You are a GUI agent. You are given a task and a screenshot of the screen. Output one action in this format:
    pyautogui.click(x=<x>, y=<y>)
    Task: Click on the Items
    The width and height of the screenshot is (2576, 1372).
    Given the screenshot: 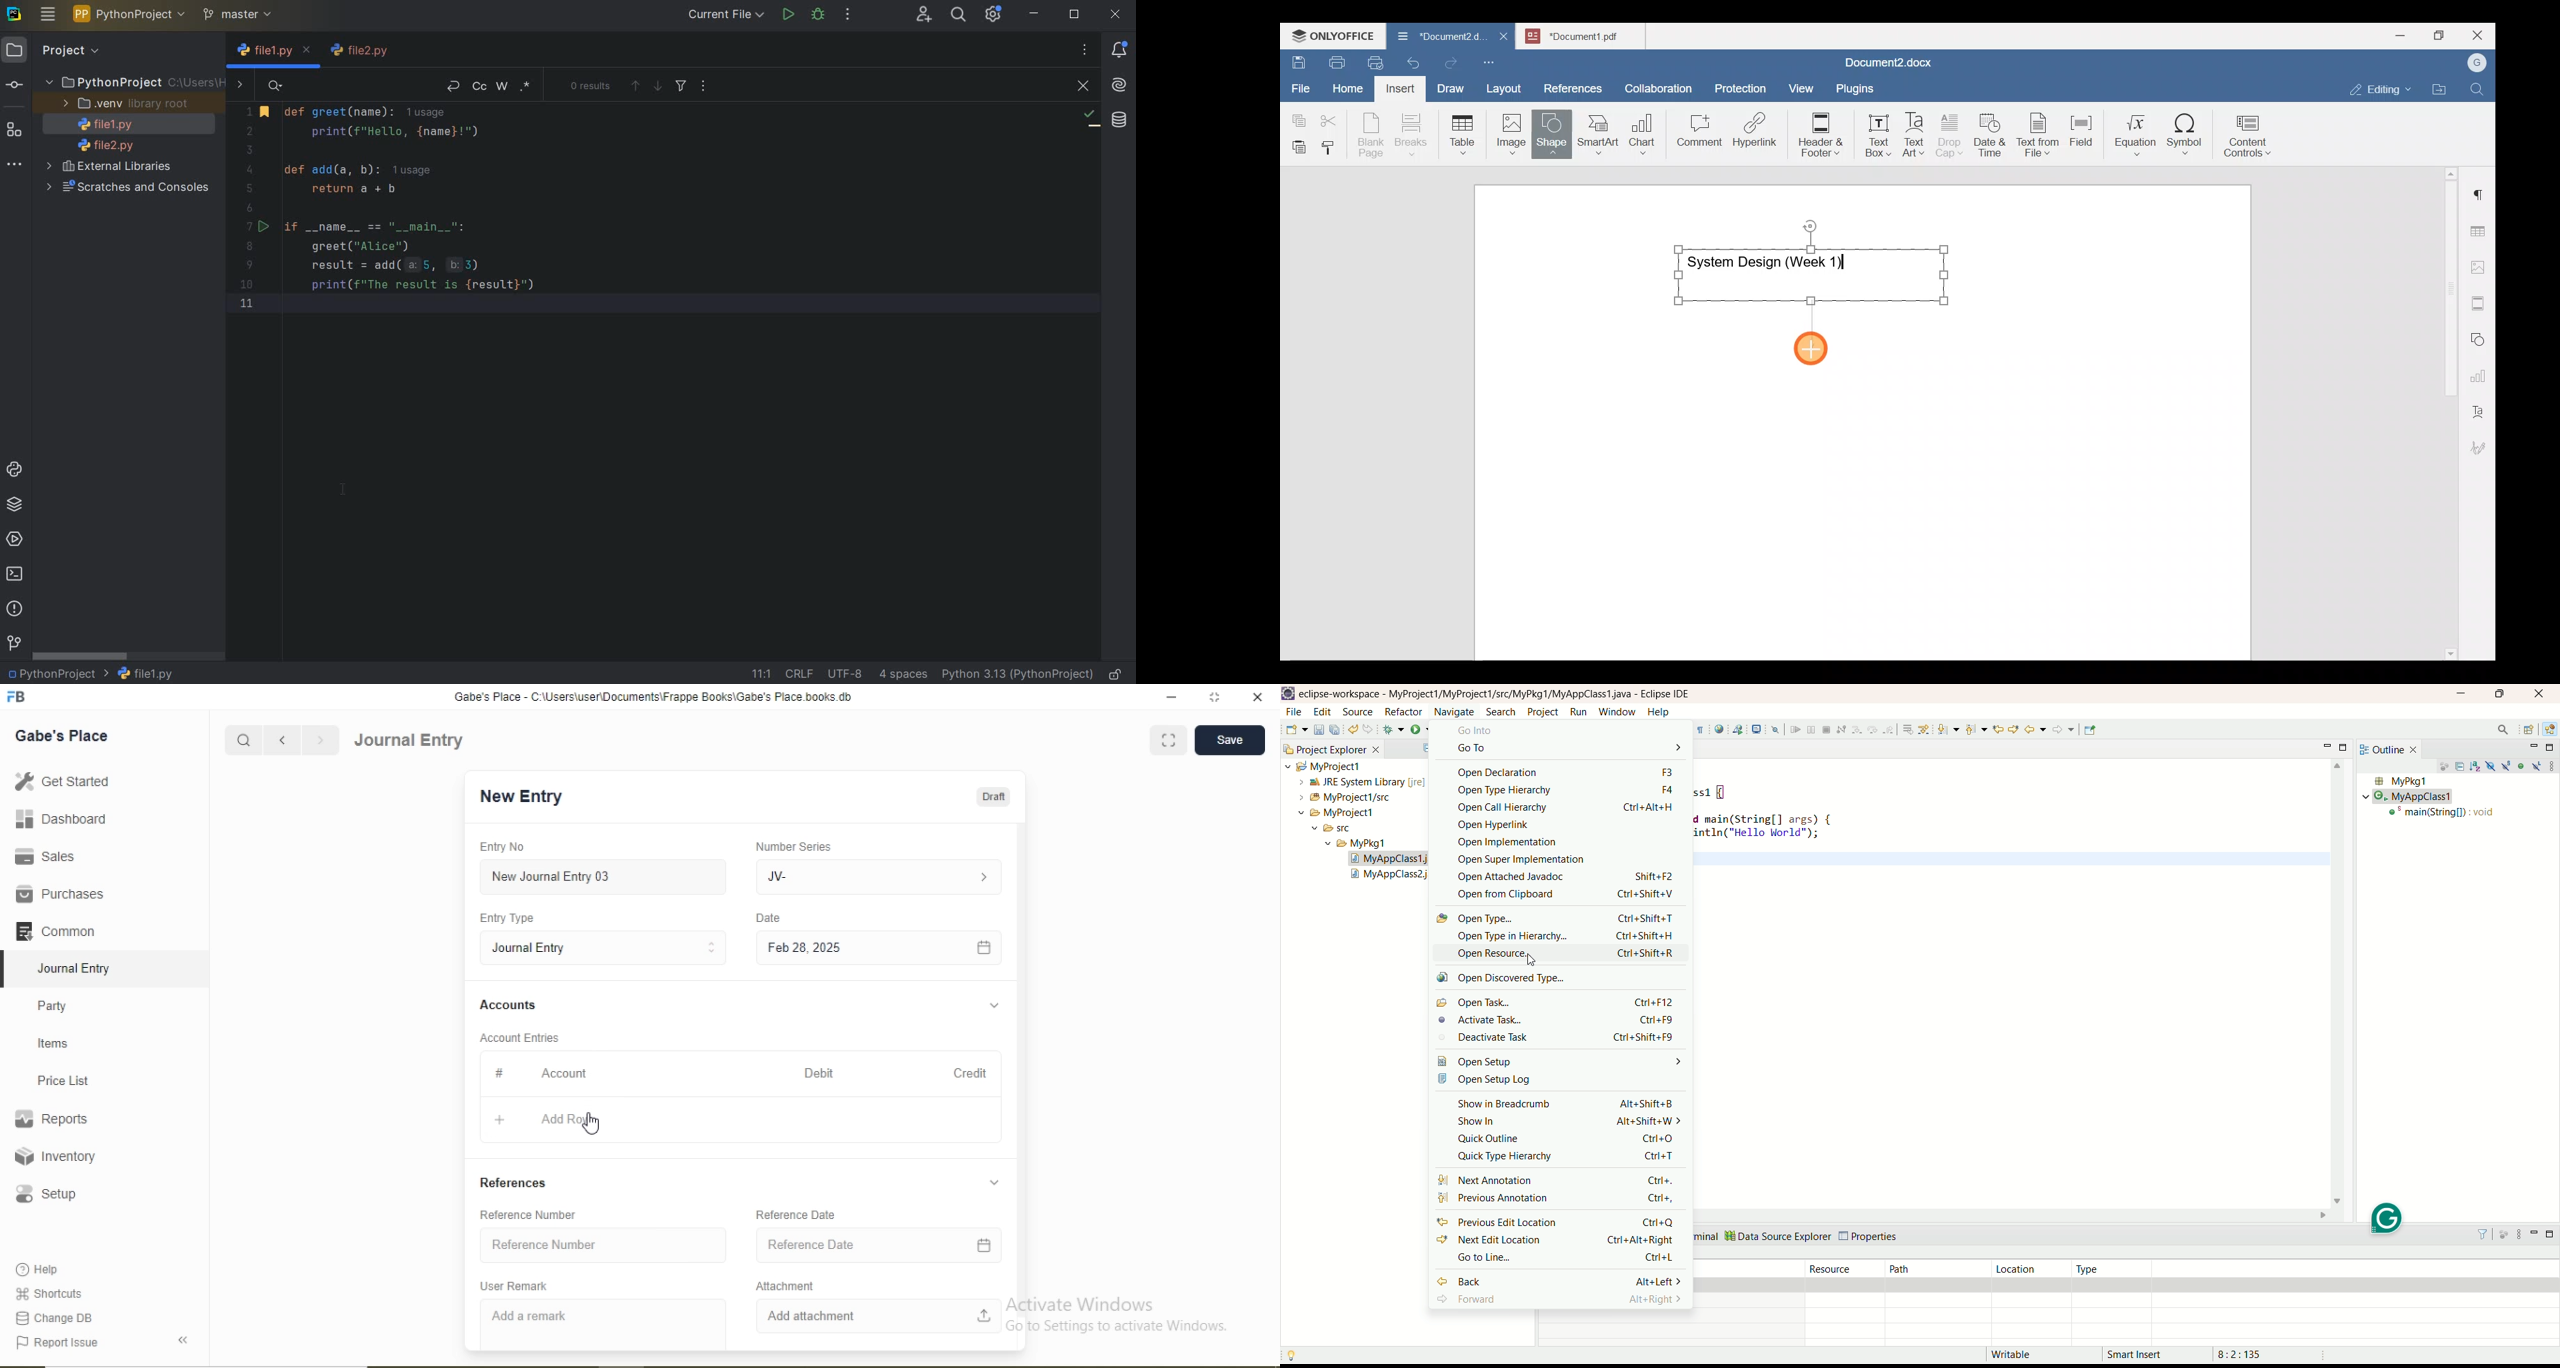 What is the action you would take?
    pyautogui.click(x=53, y=1043)
    